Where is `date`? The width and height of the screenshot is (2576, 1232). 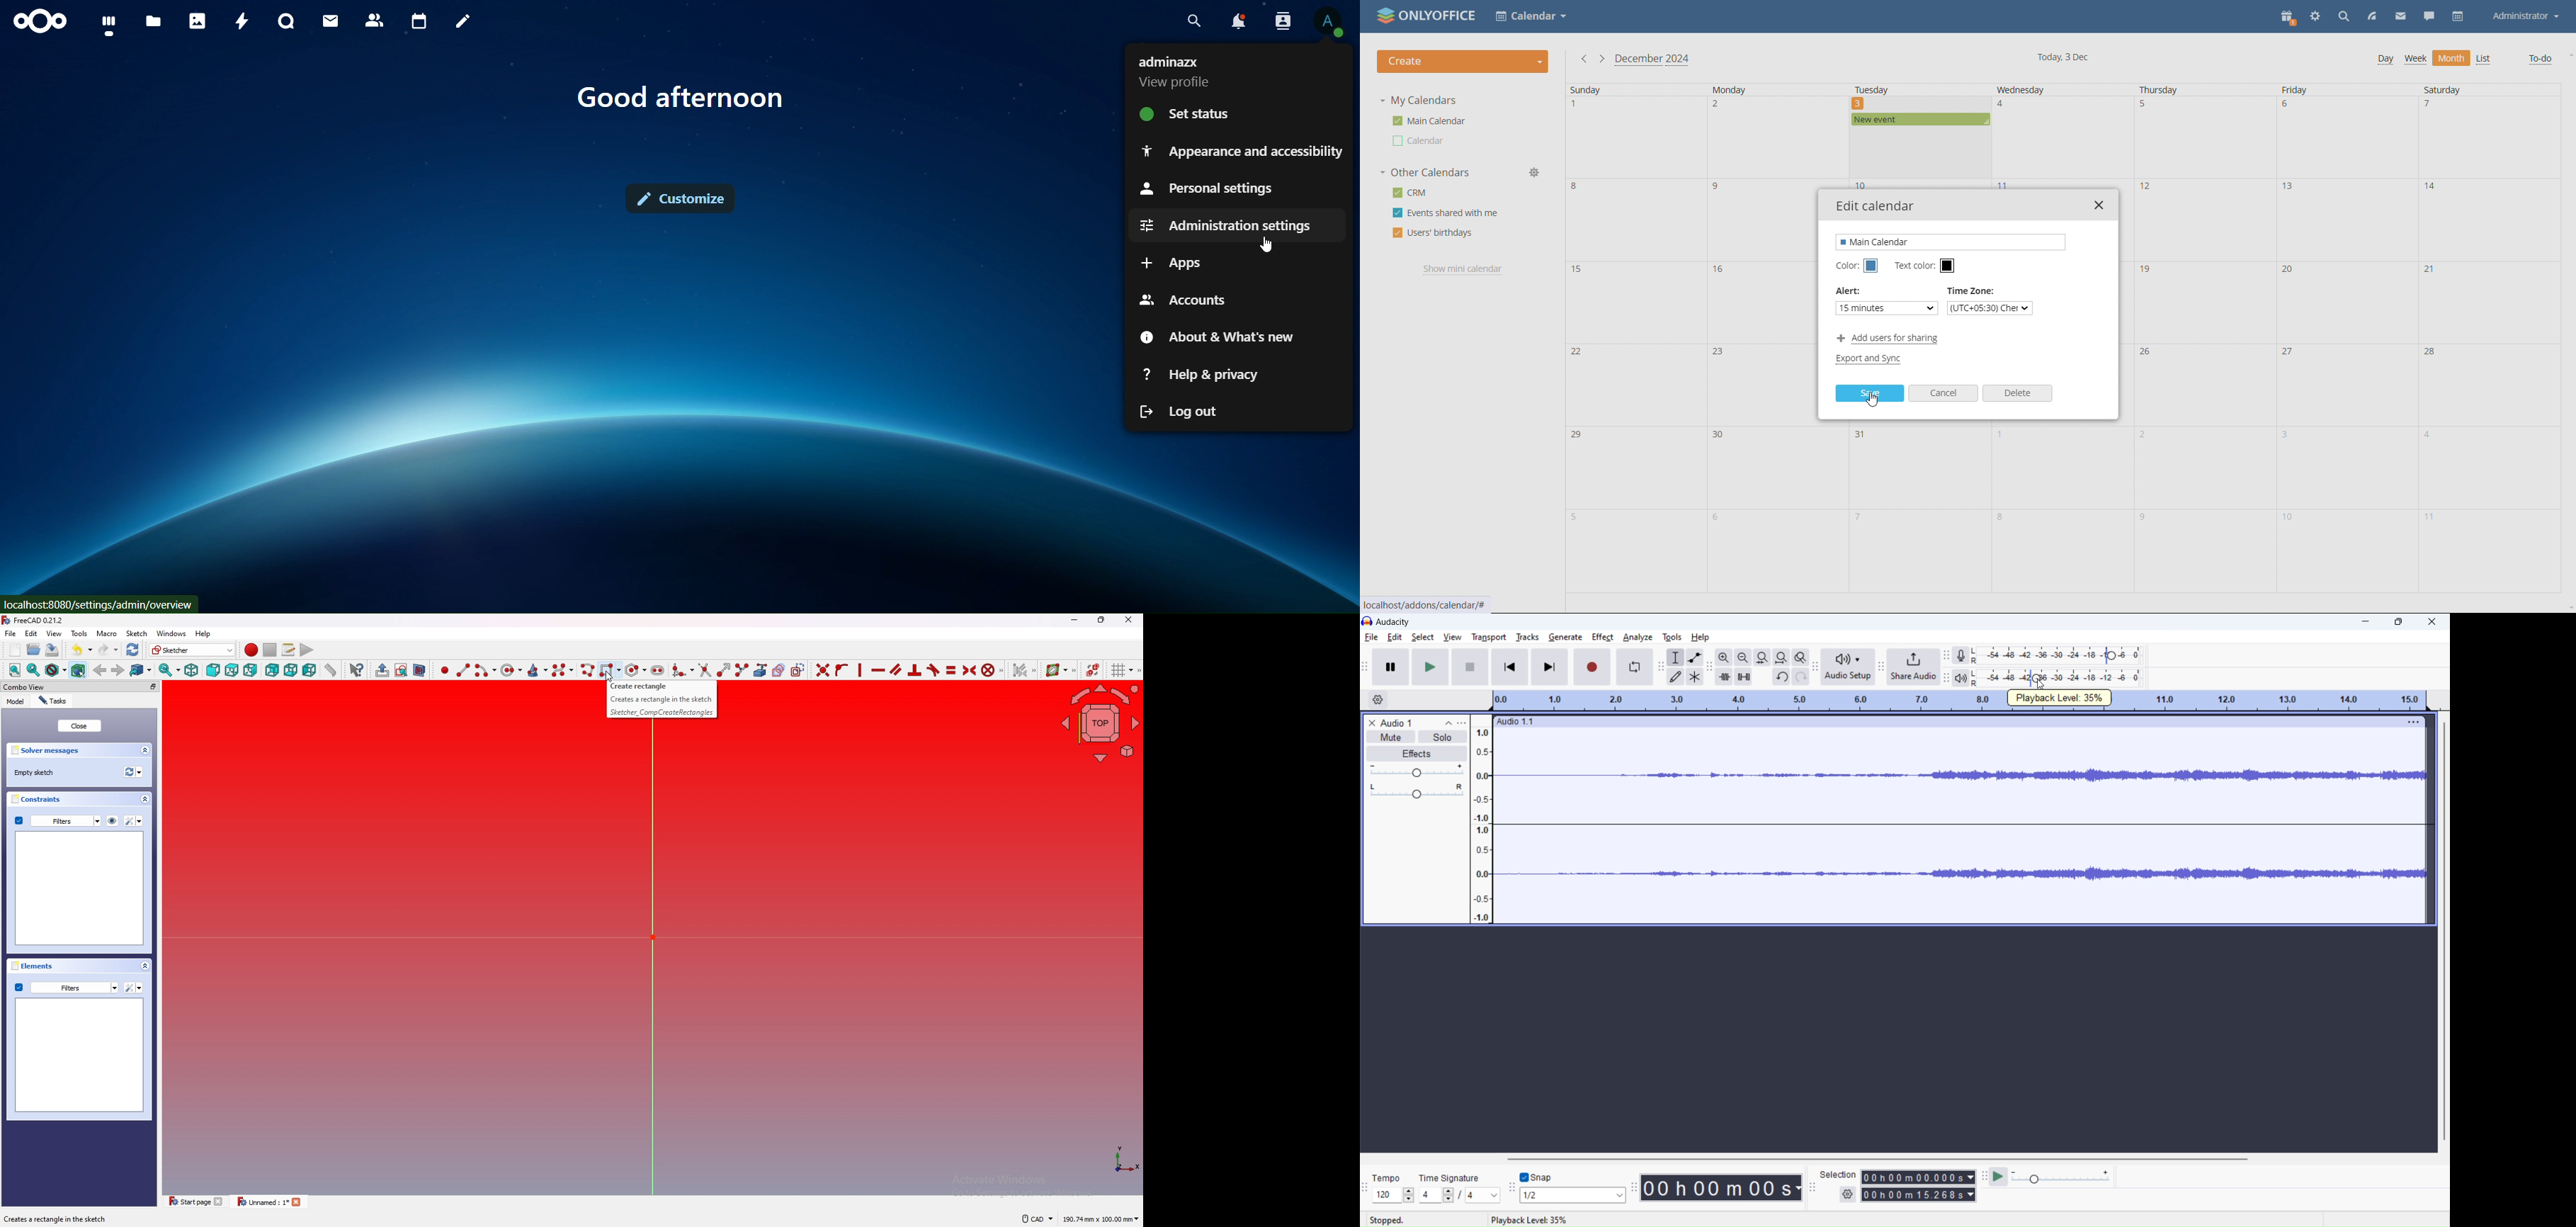 date is located at coordinates (2205, 219).